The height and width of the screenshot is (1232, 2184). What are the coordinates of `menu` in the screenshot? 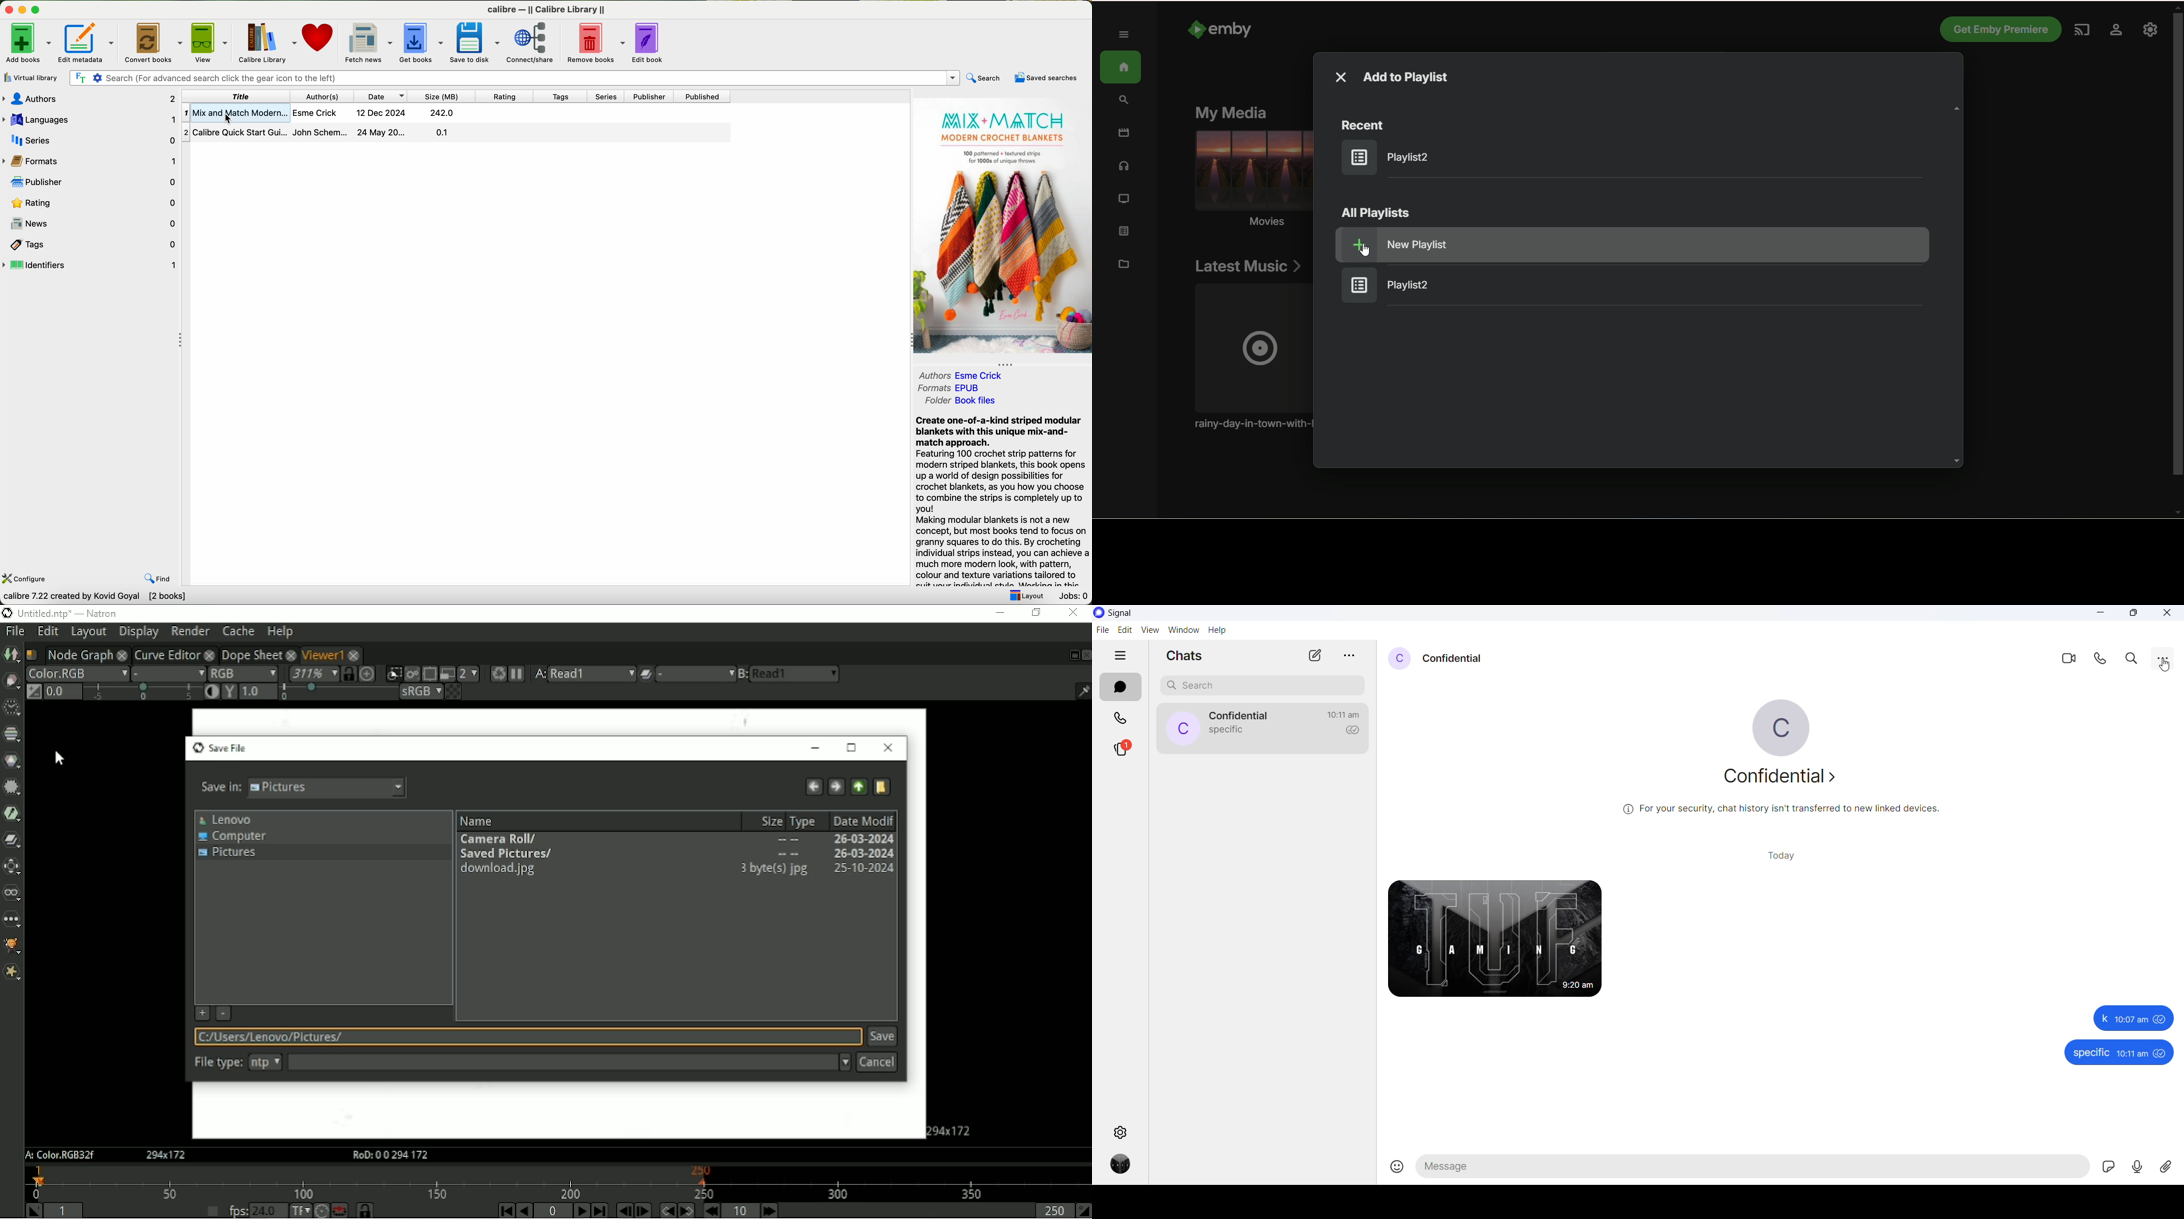 It's located at (695, 674).